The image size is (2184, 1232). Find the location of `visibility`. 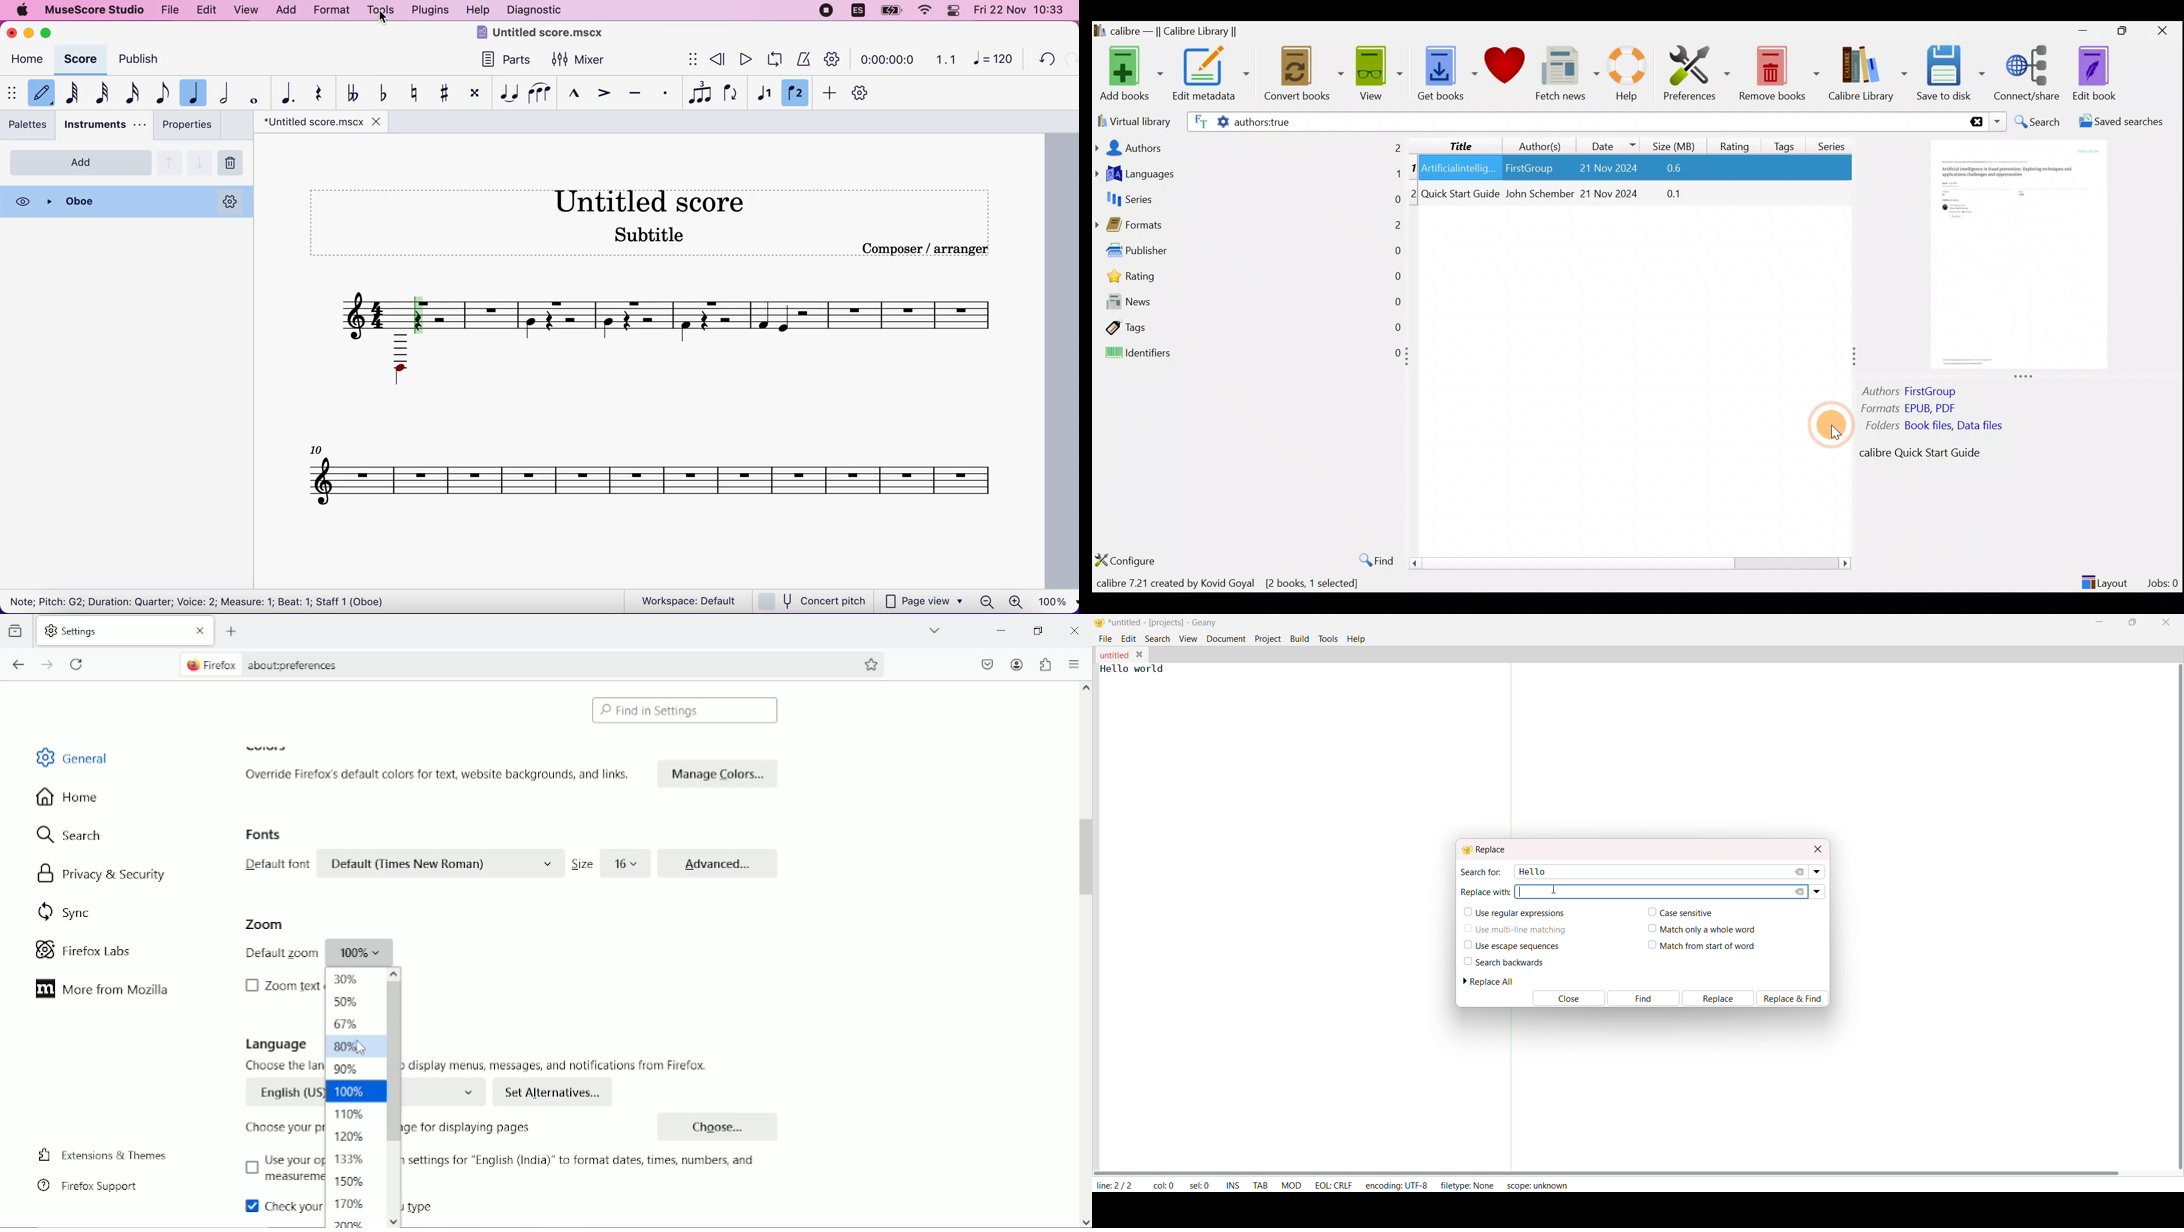

visibility is located at coordinates (22, 202).